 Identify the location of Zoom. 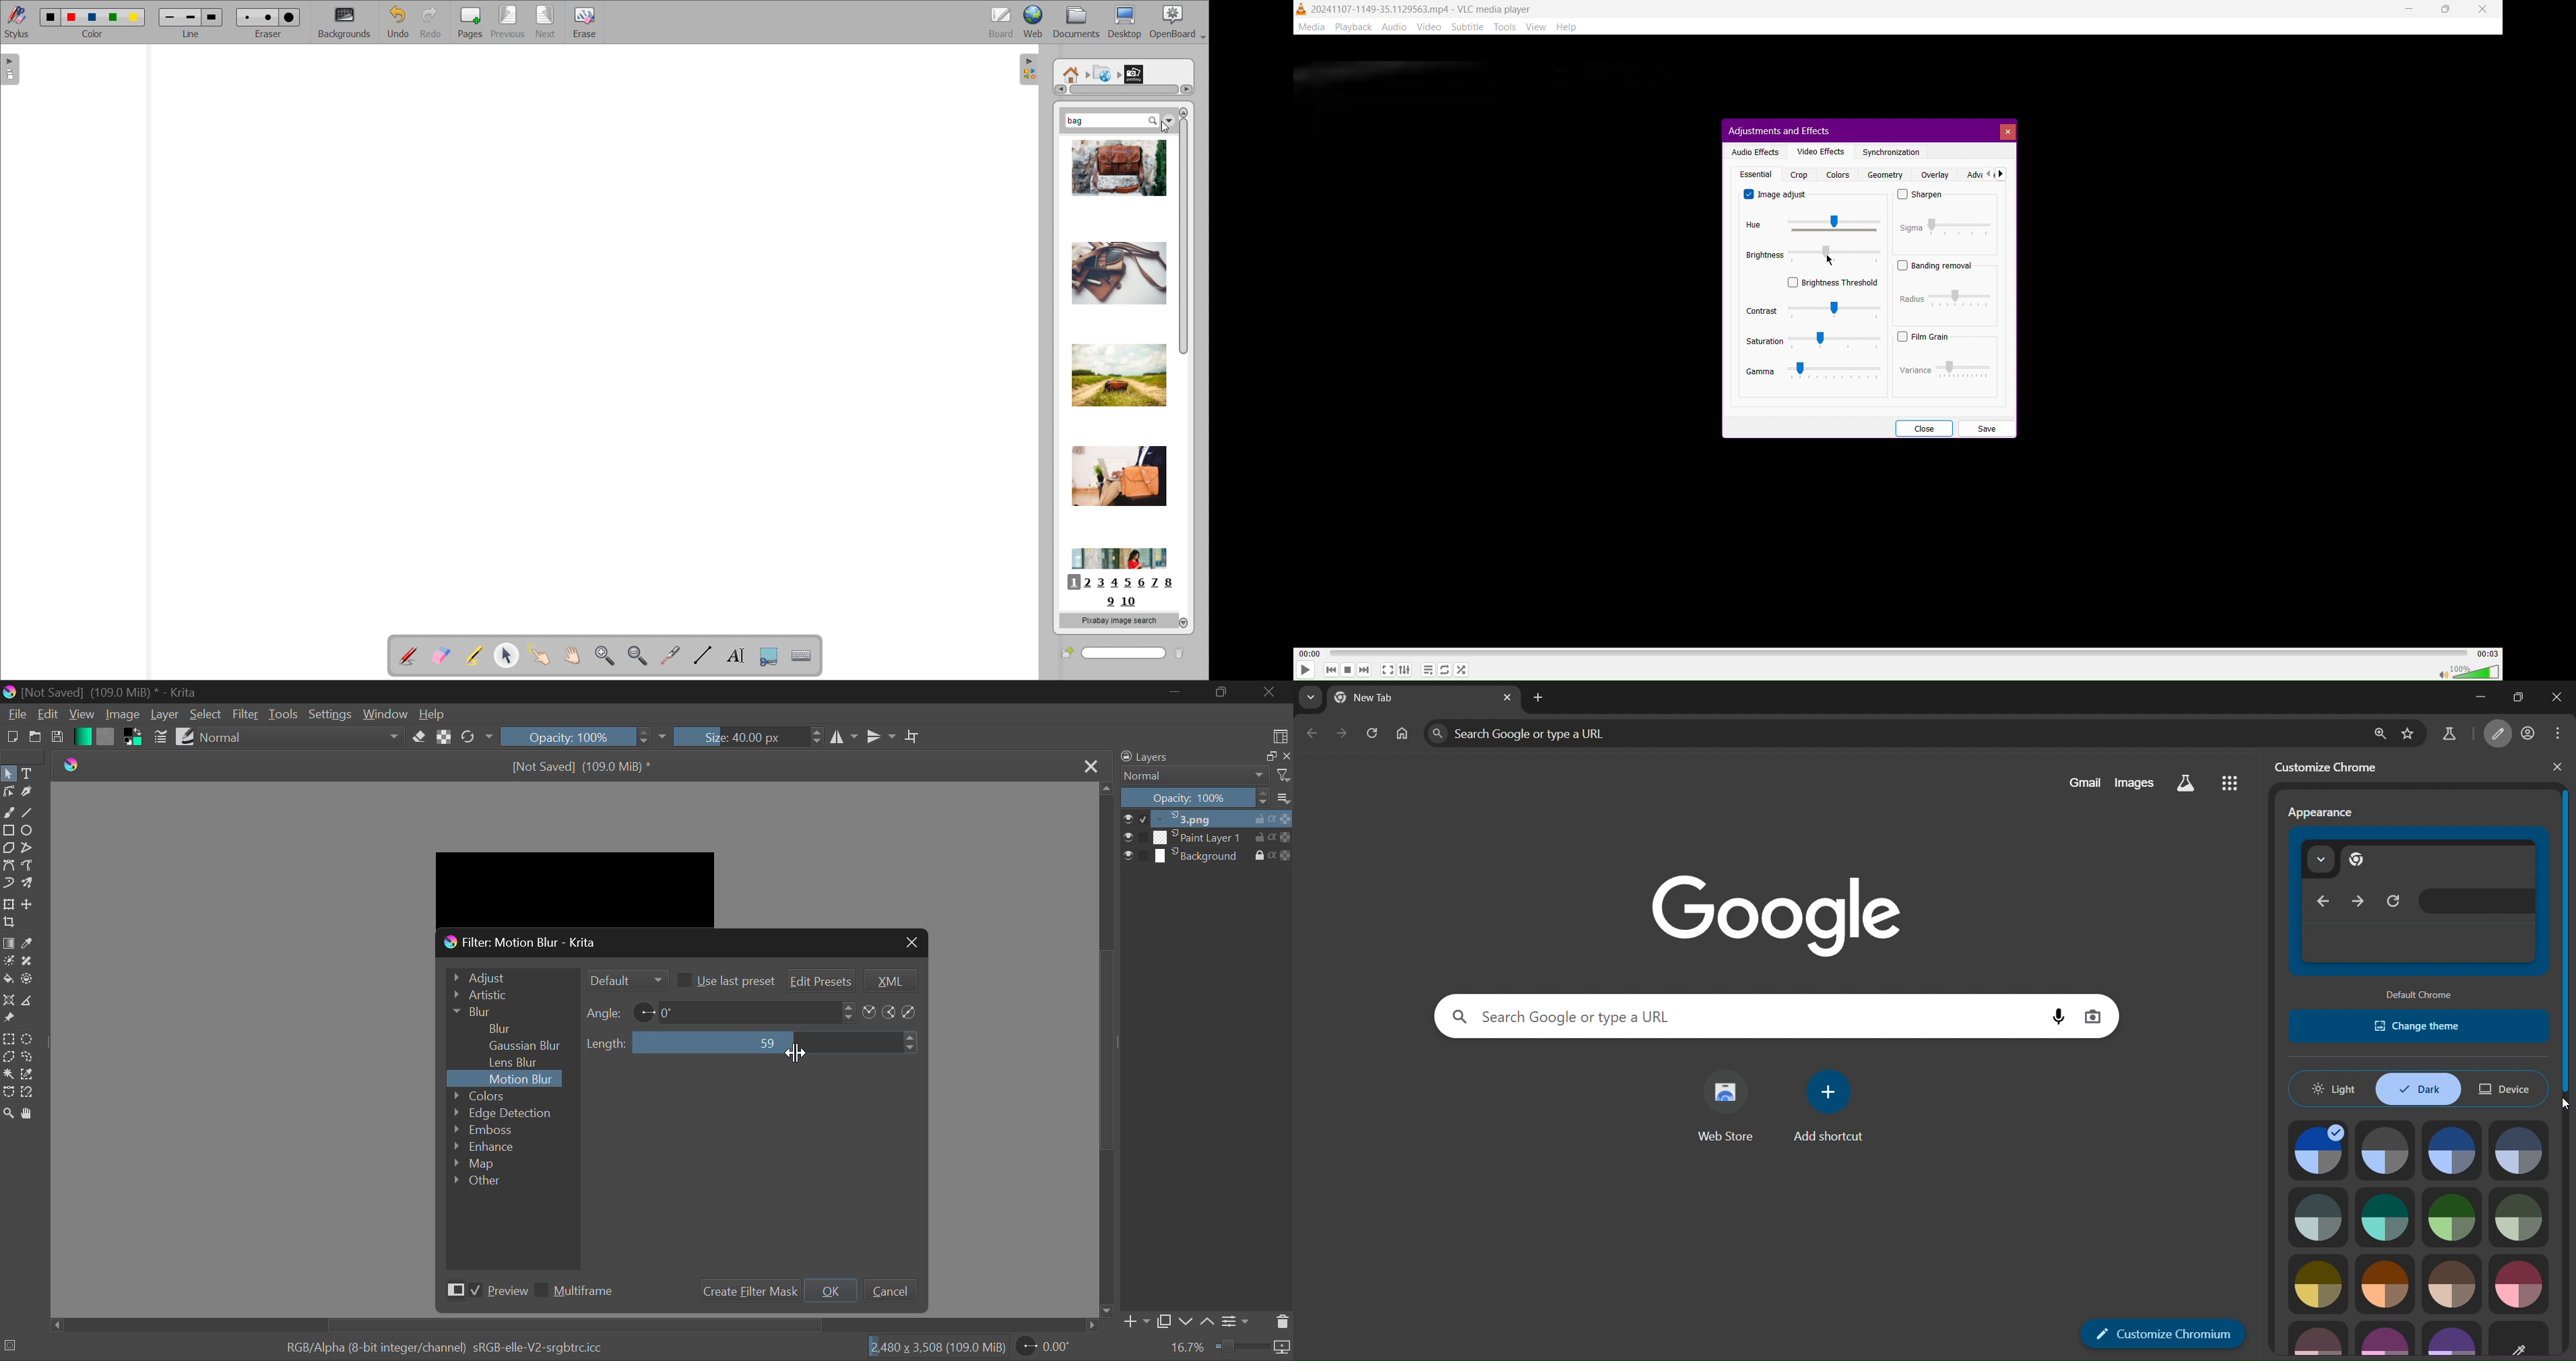
(11, 1115).